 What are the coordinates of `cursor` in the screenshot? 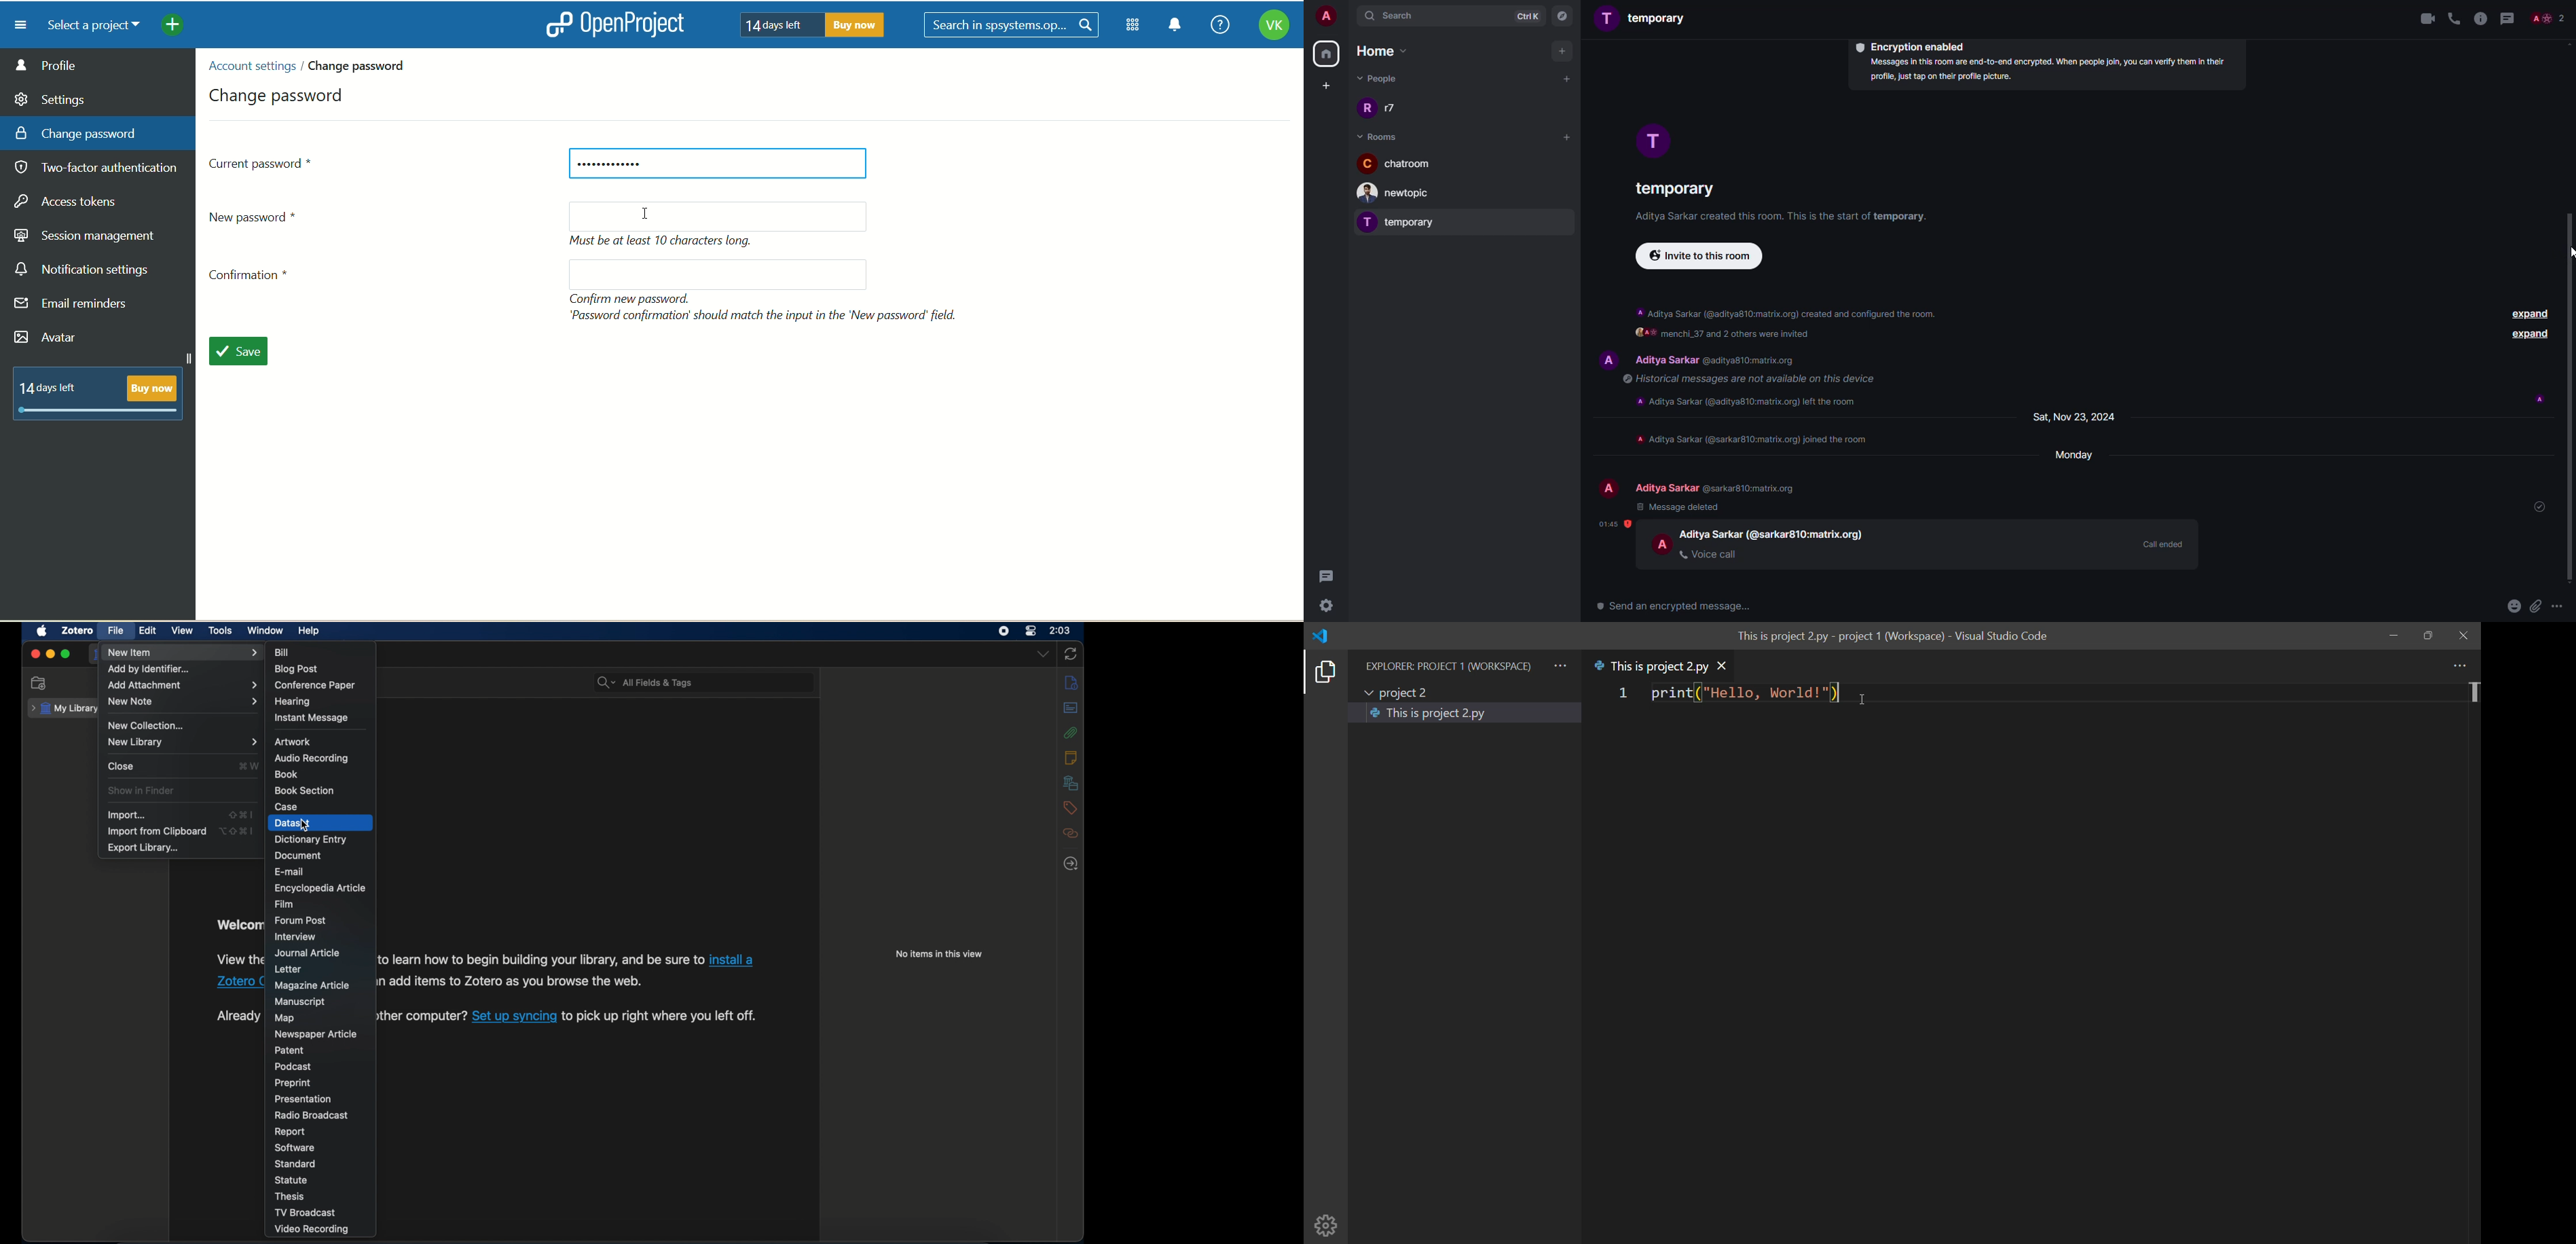 It's located at (304, 826).